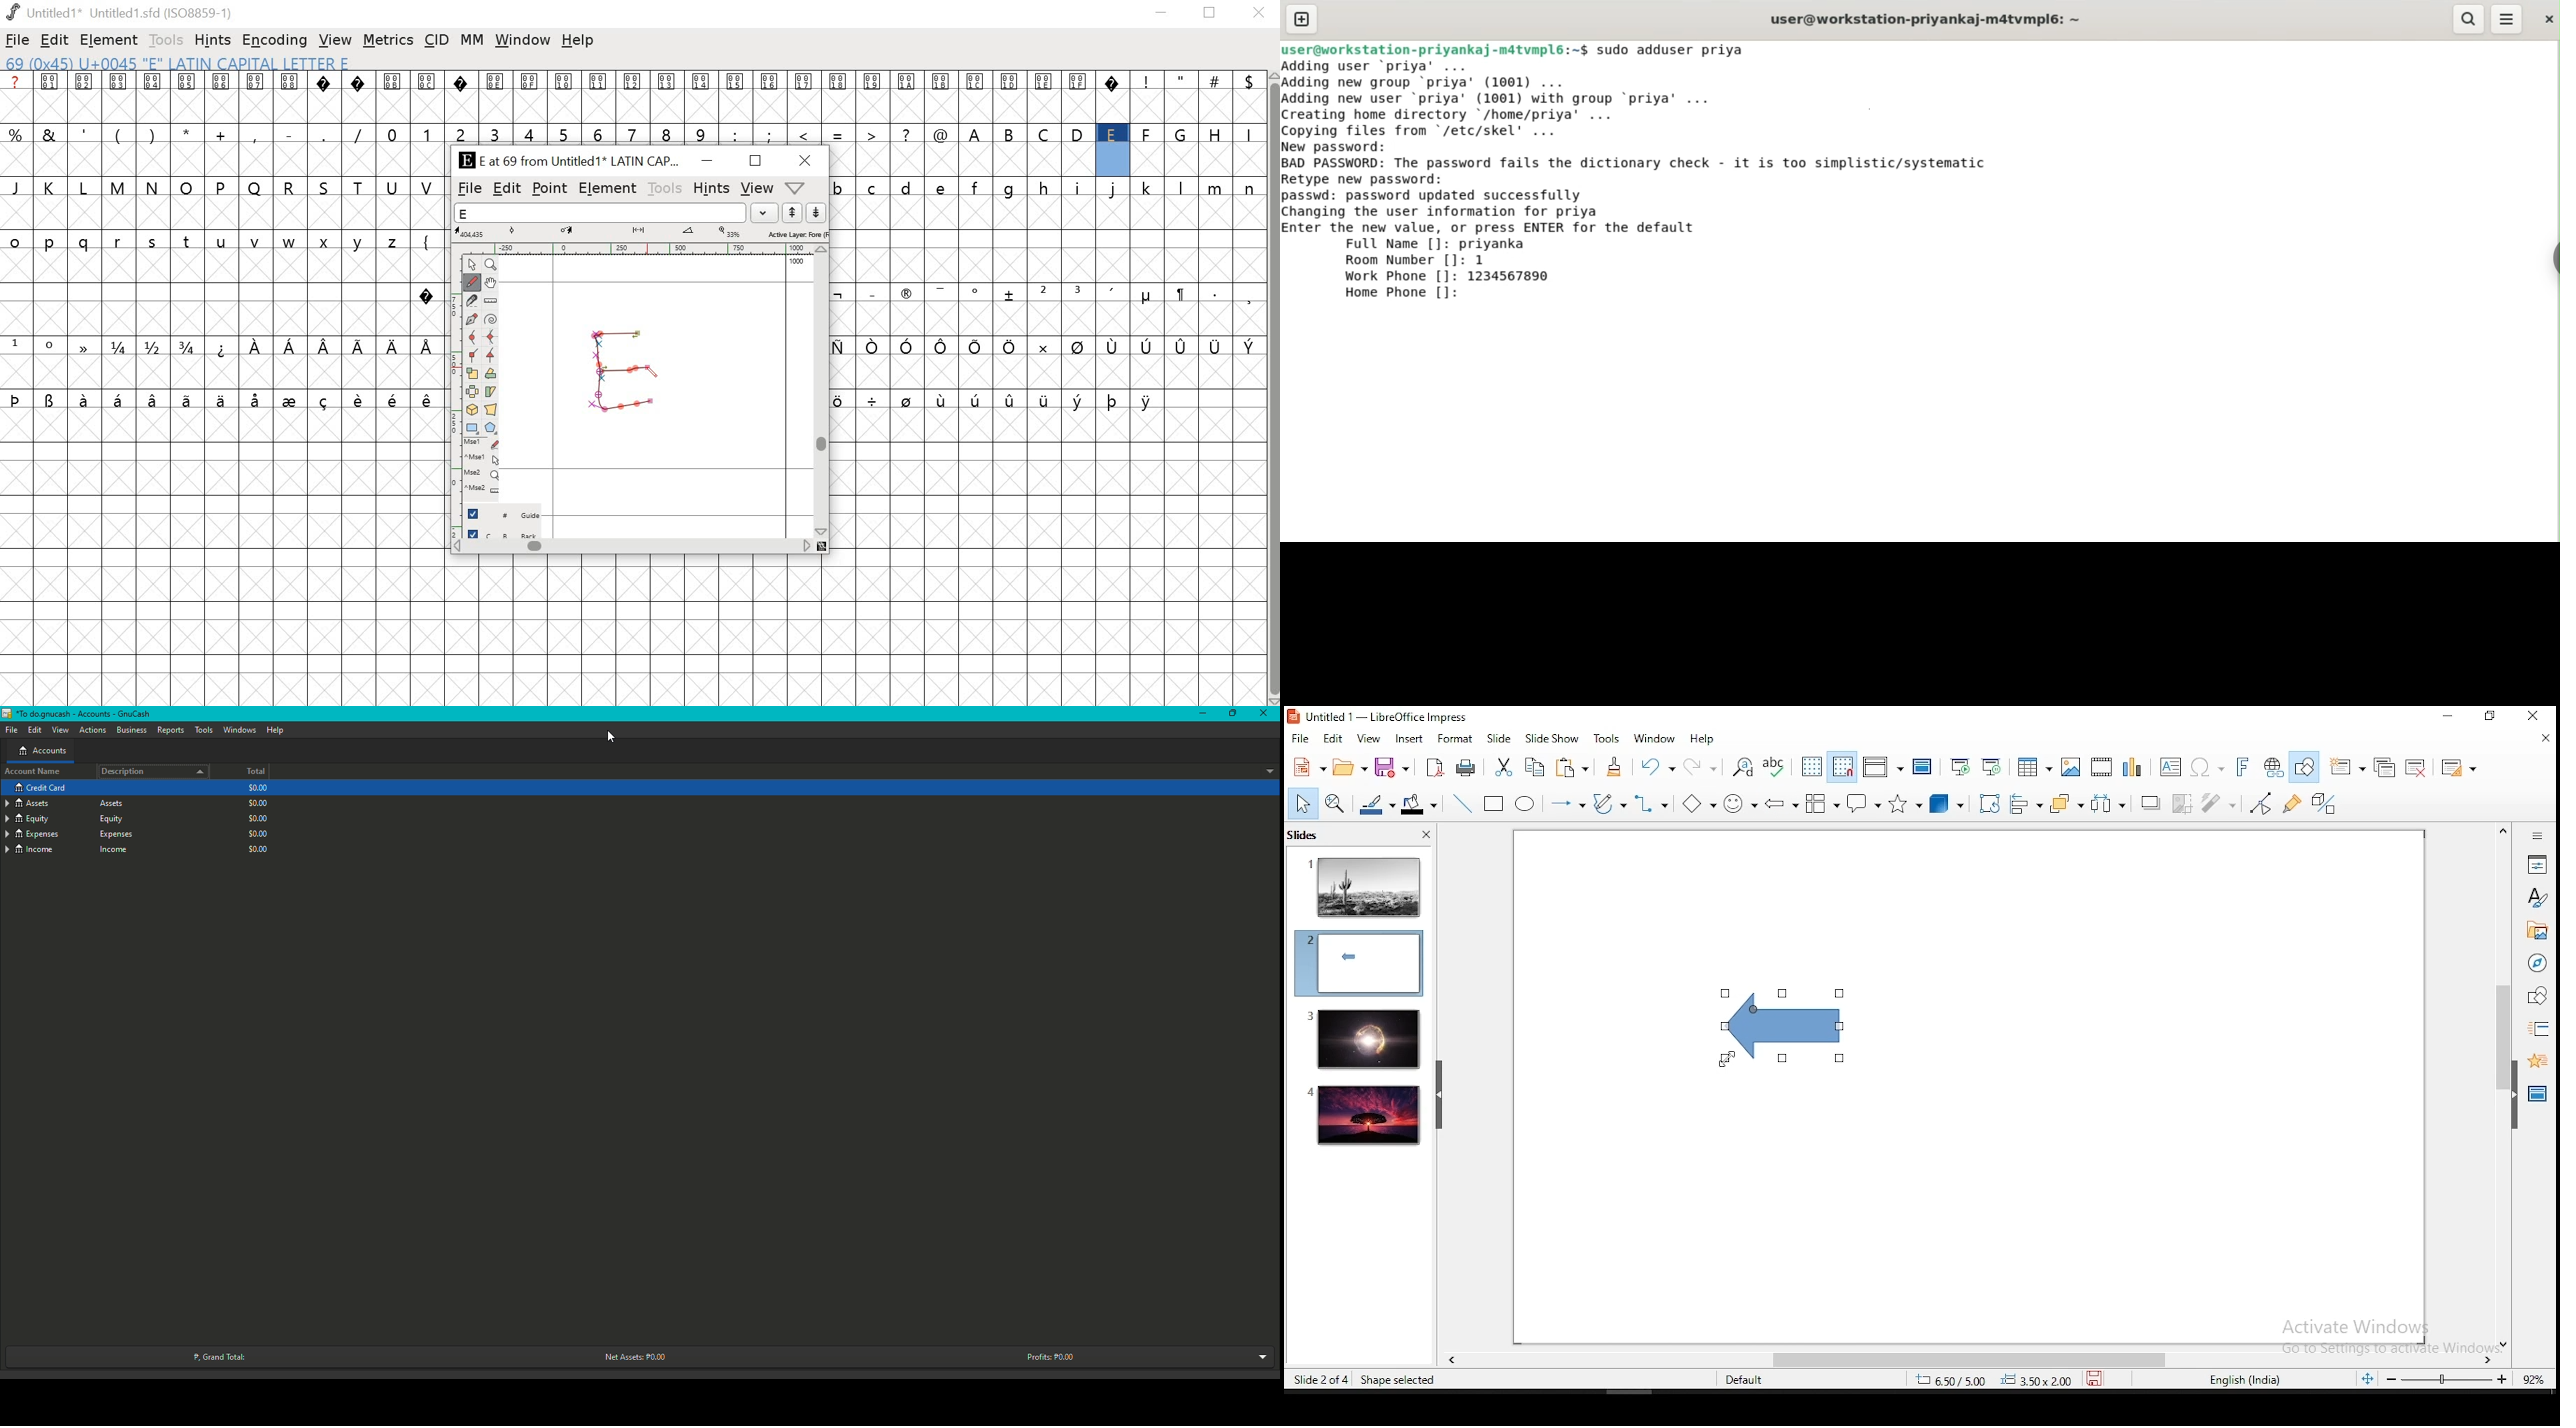  What do you see at coordinates (753, 160) in the screenshot?
I see `Maximize` at bounding box center [753, 160].